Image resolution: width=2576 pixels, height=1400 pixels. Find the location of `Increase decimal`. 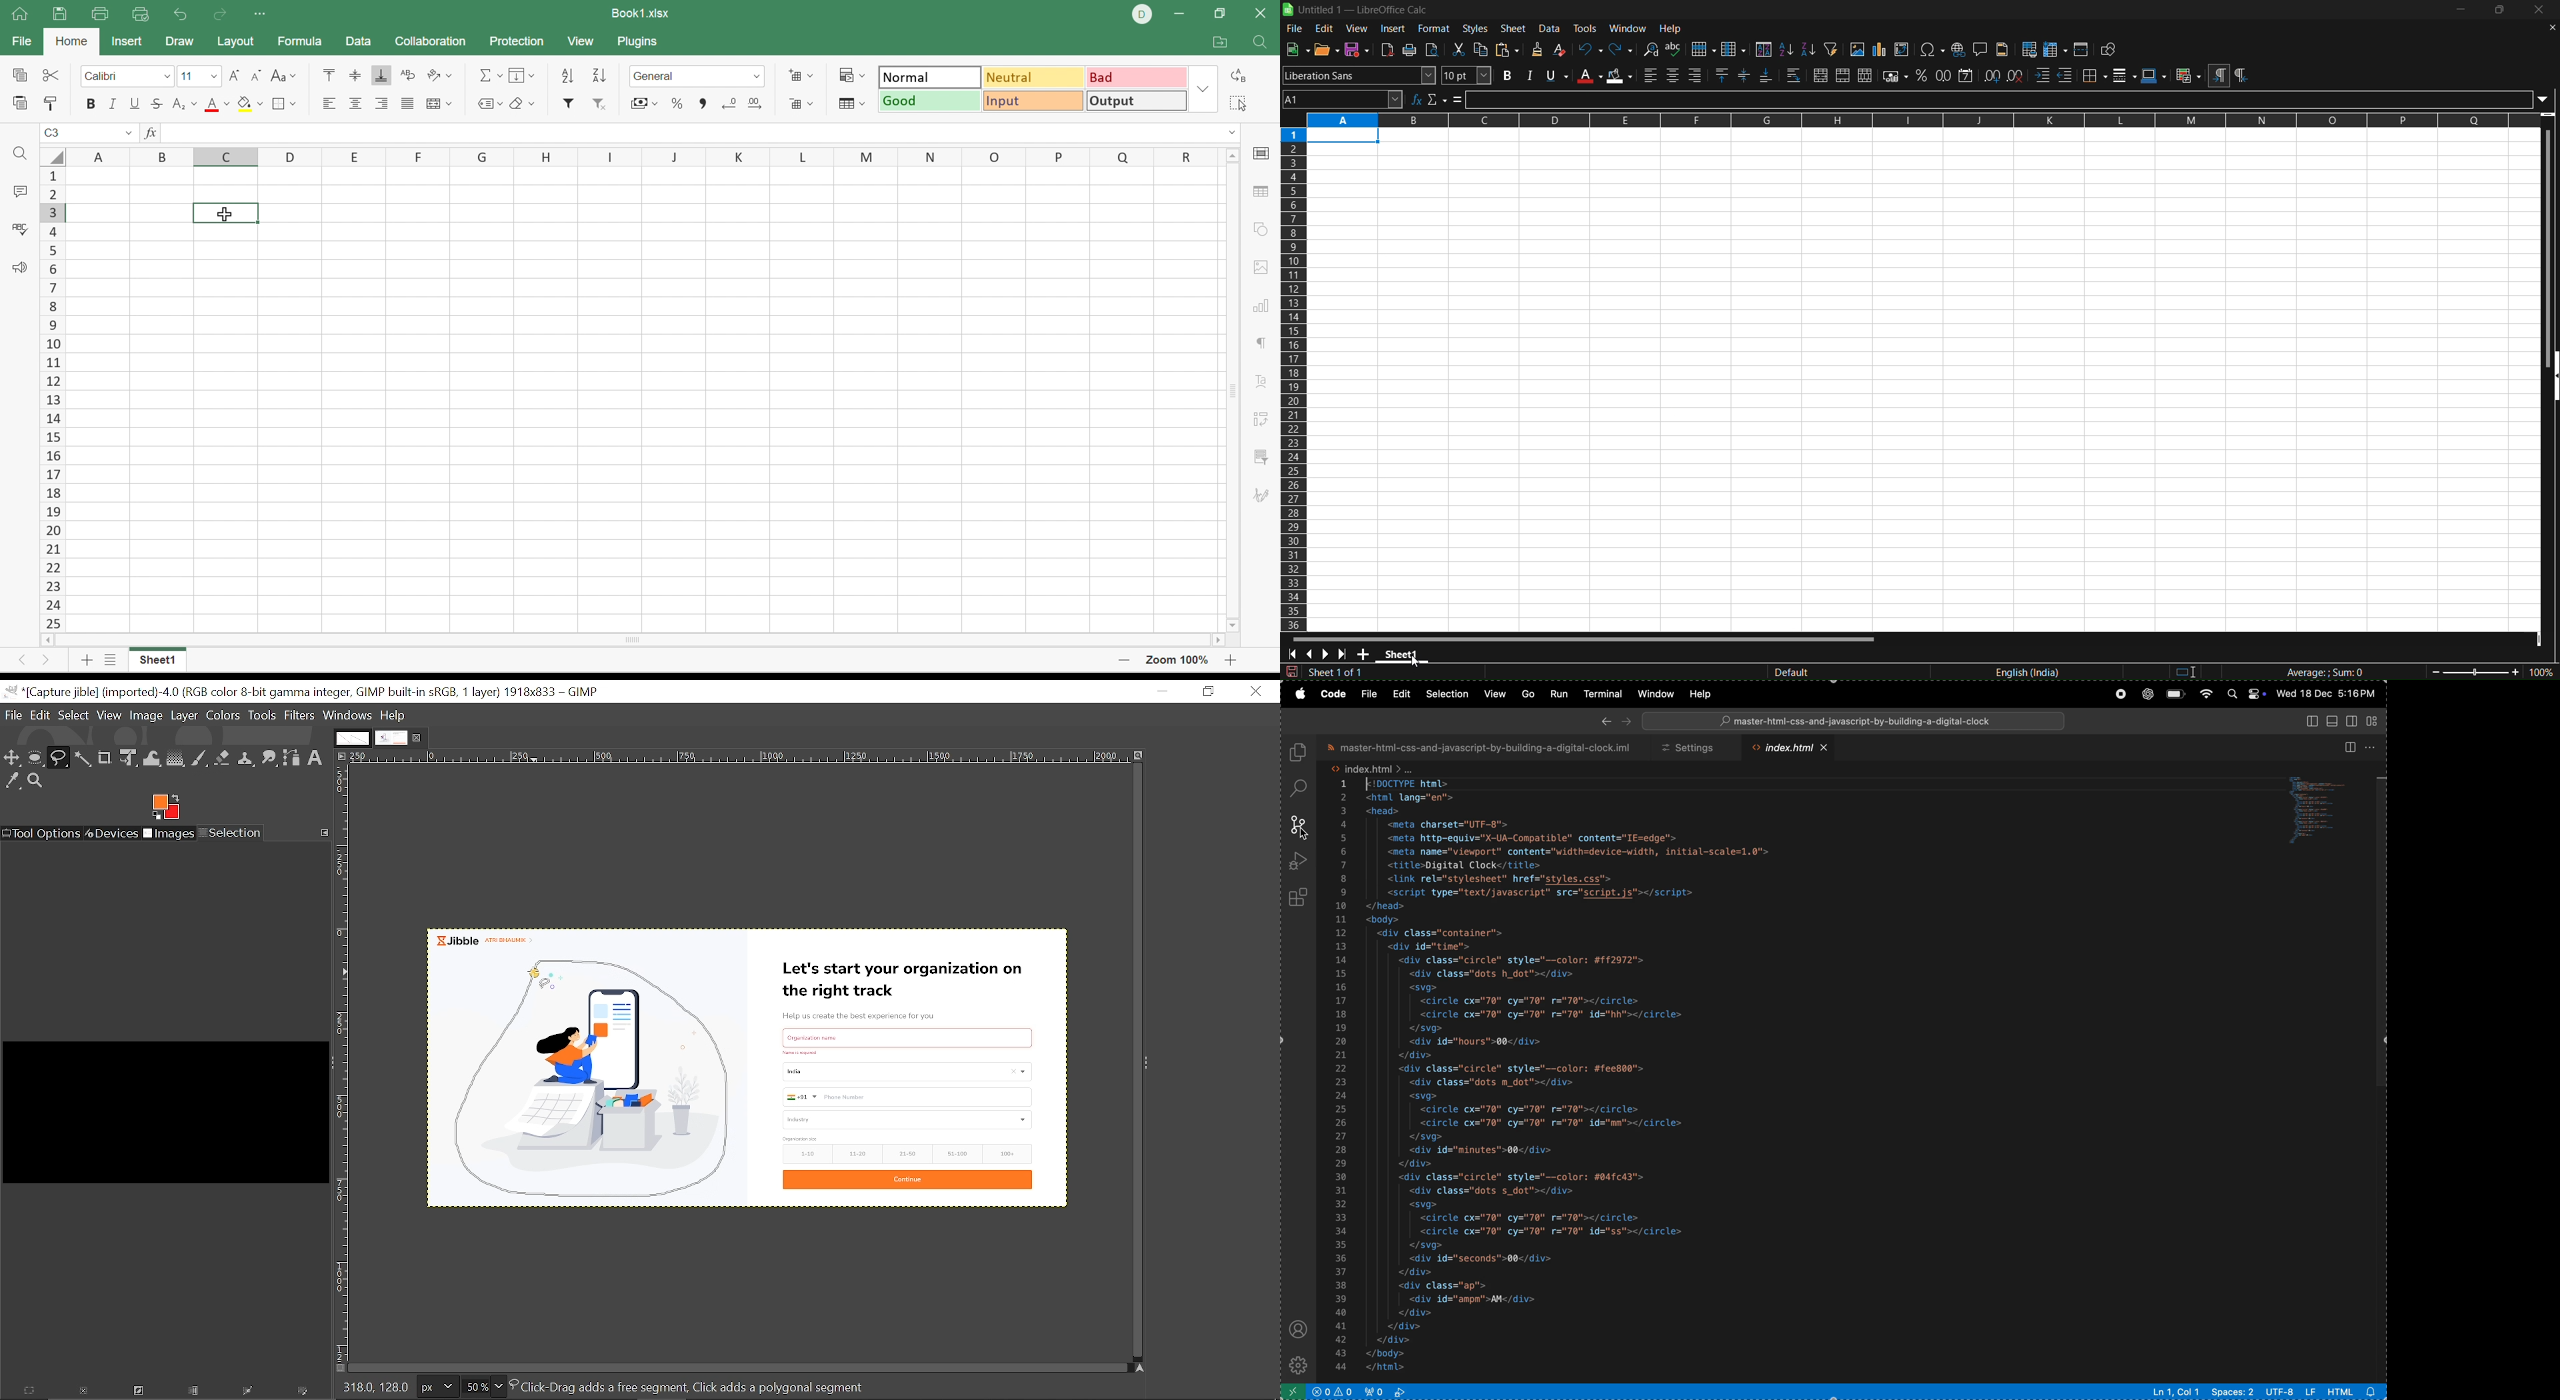

Increase decimal is located at coordinates (757, 101).